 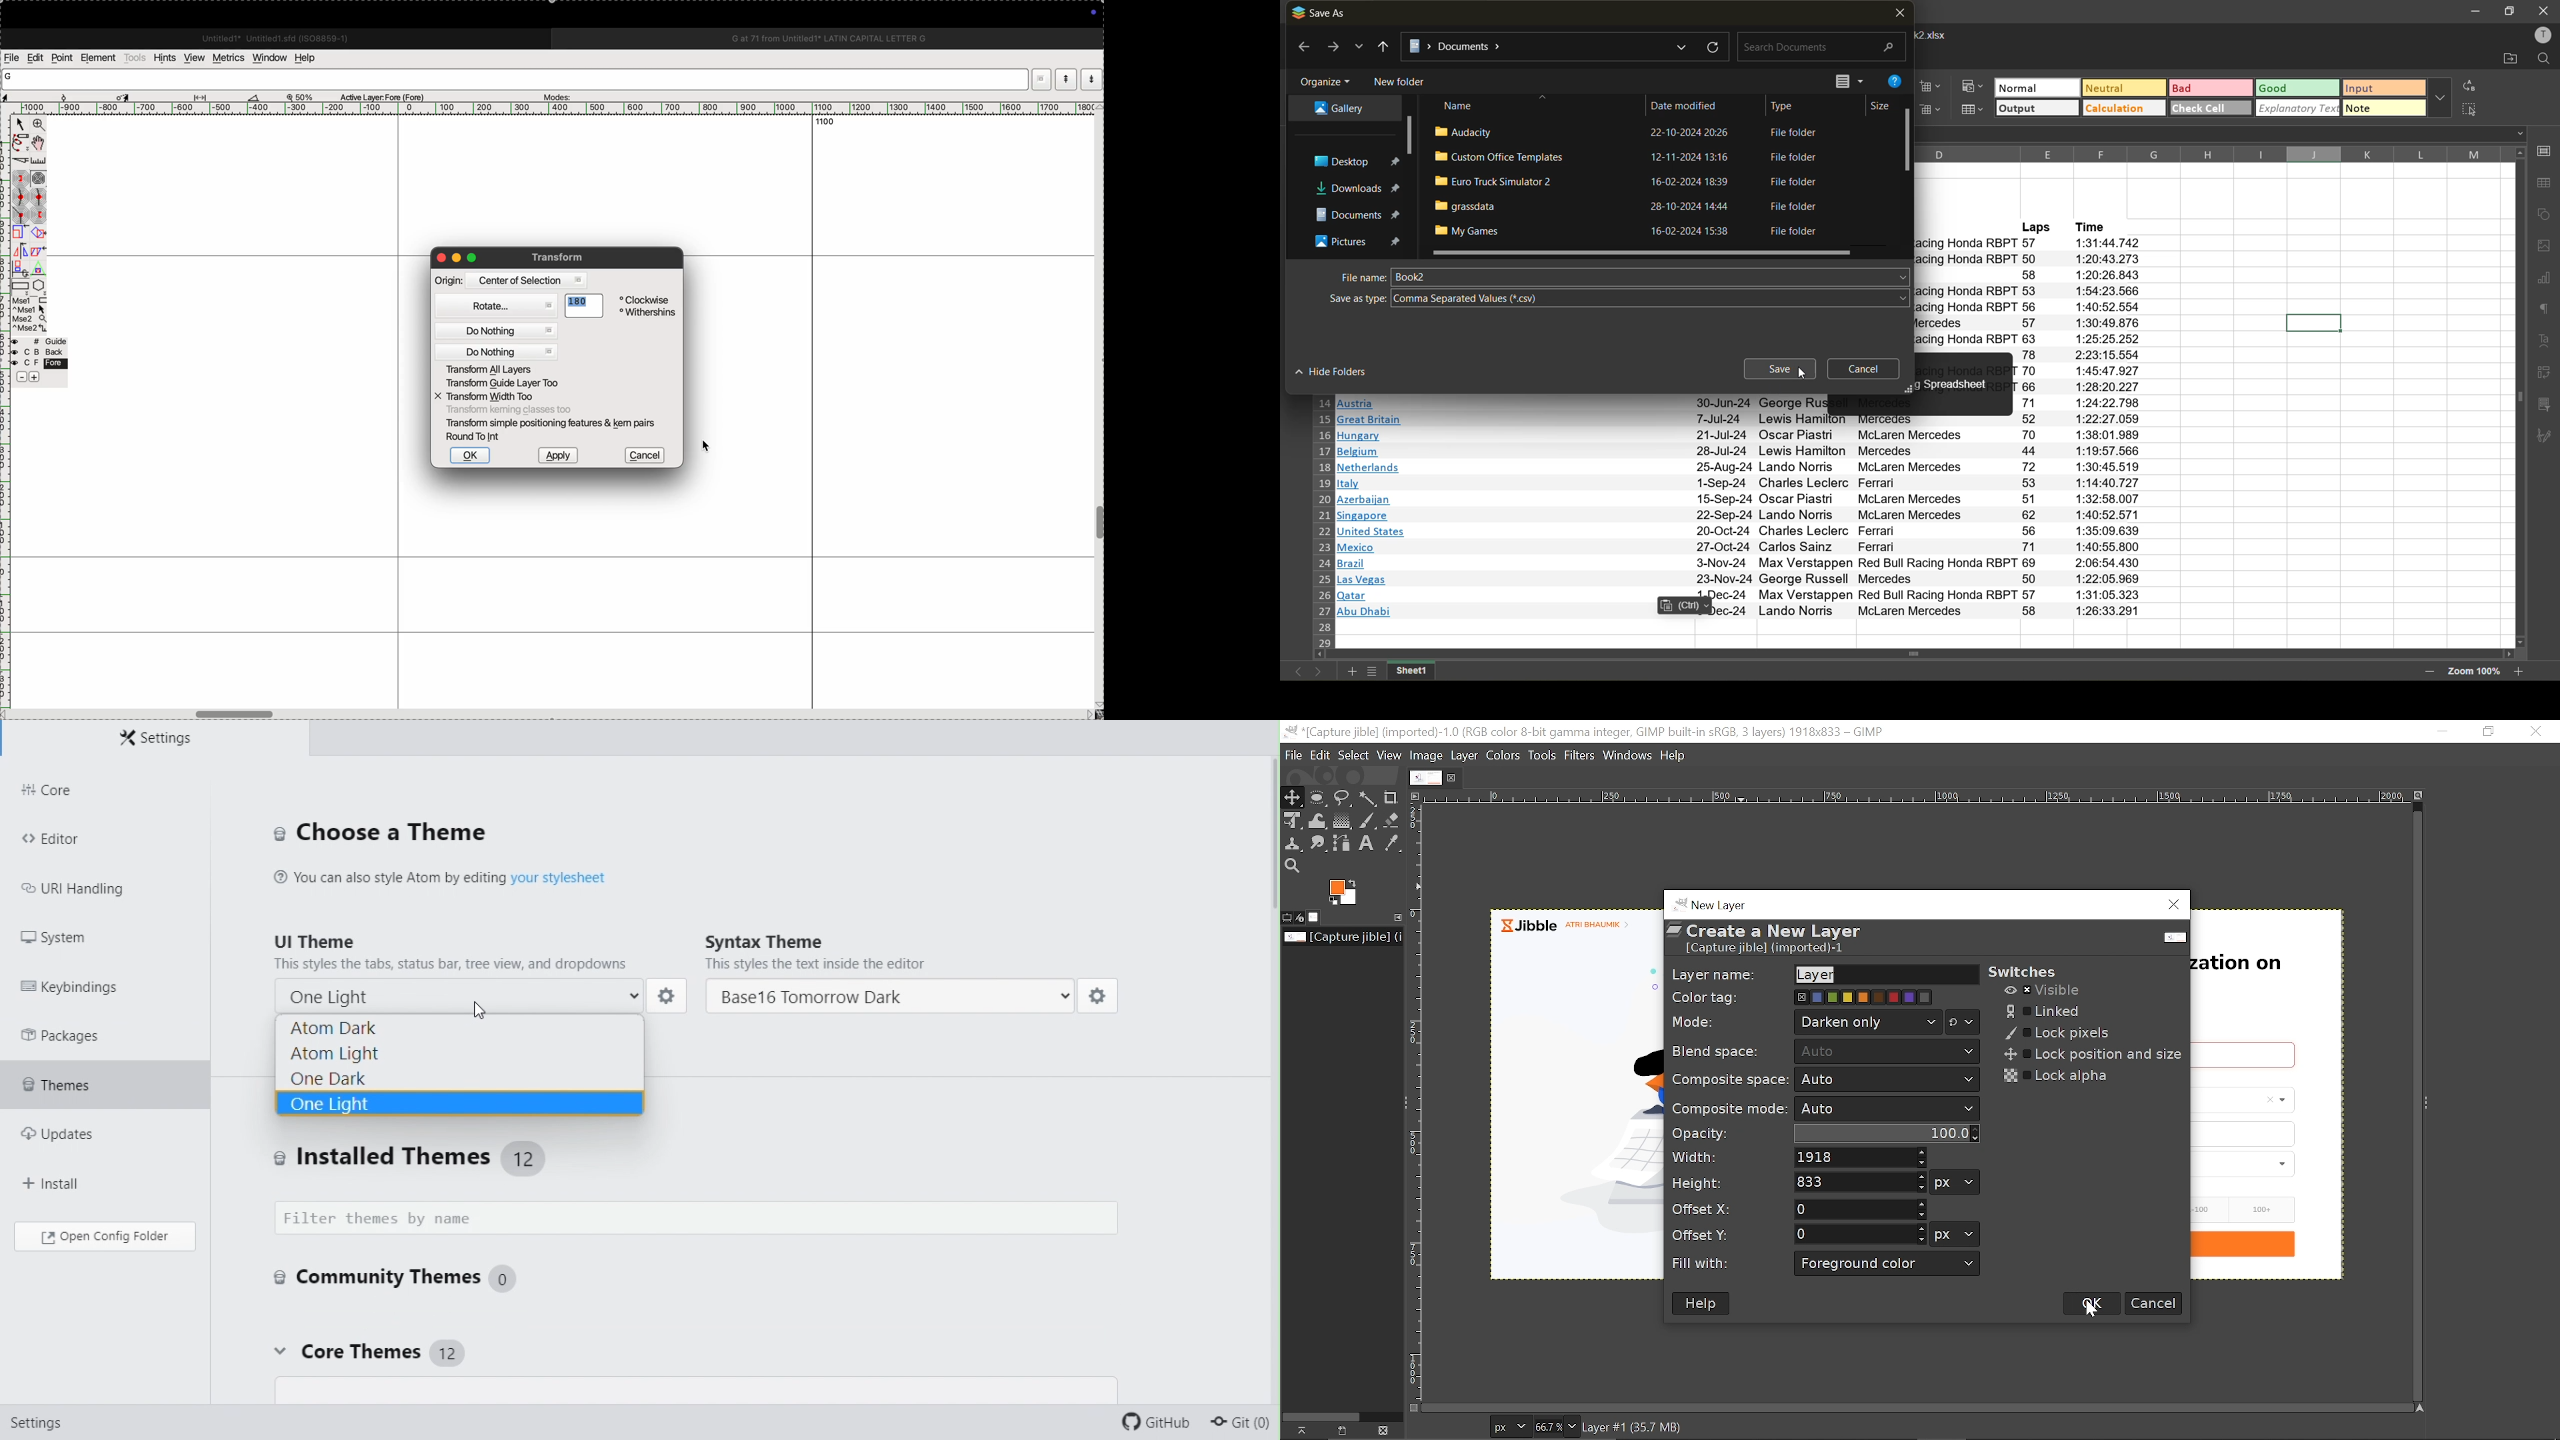 I want to click on one light, so click(x=459, y=1104).